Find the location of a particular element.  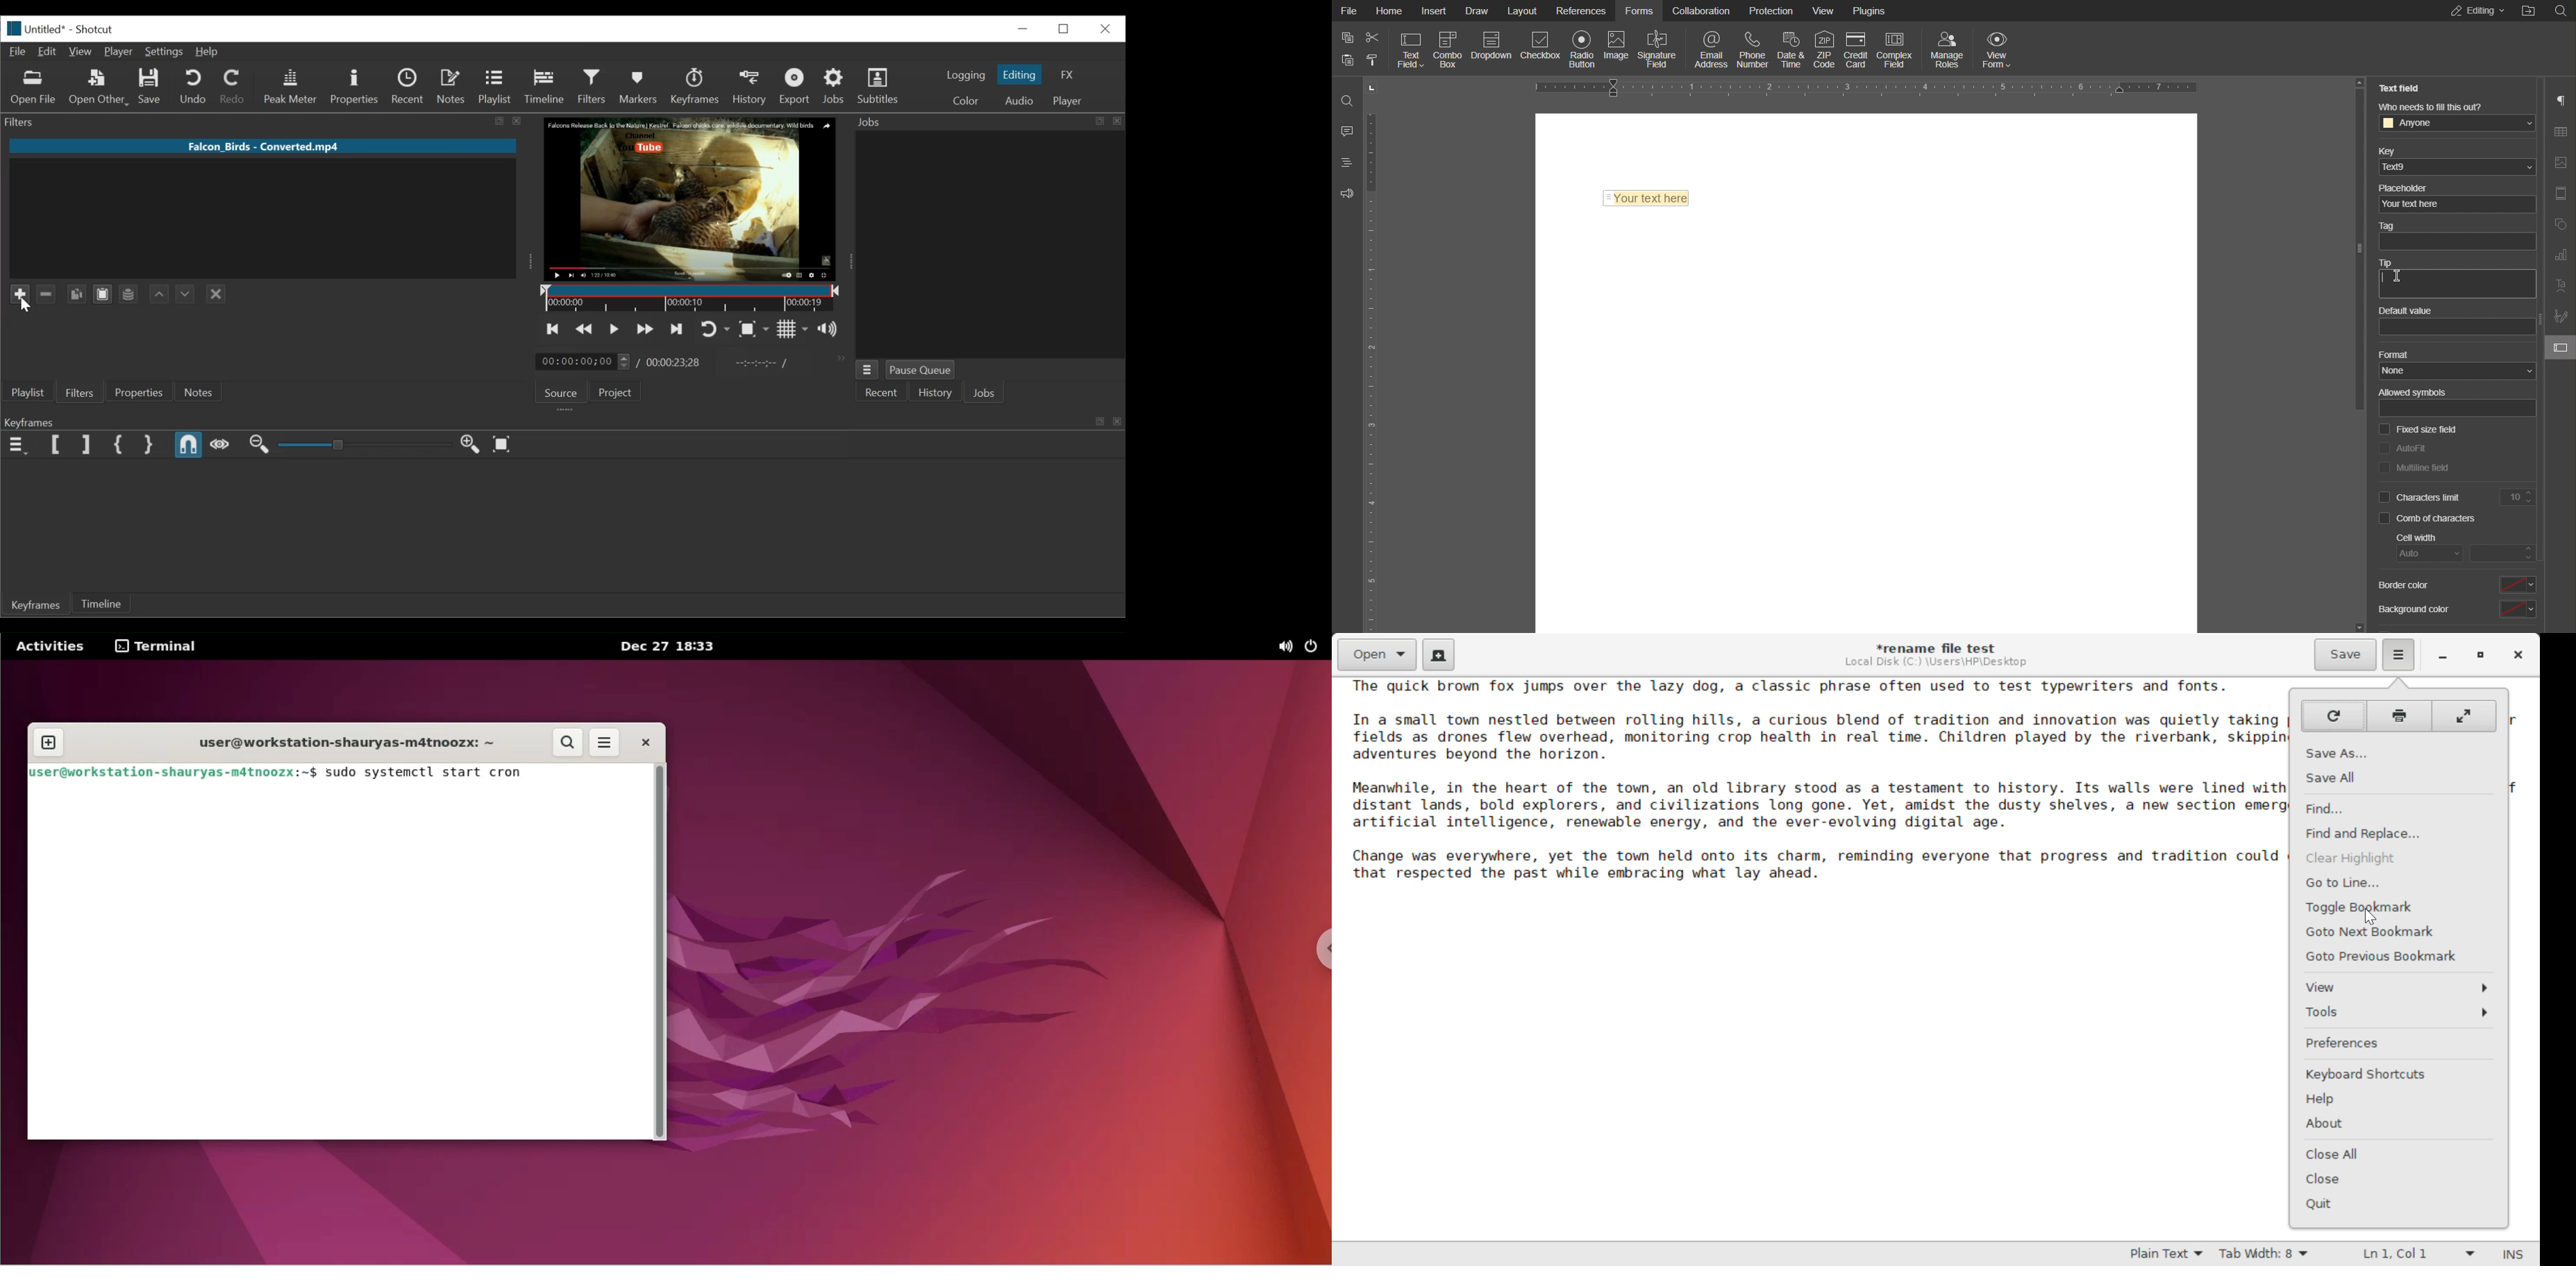

Remove selected filter is located at coordinates (47, 294).